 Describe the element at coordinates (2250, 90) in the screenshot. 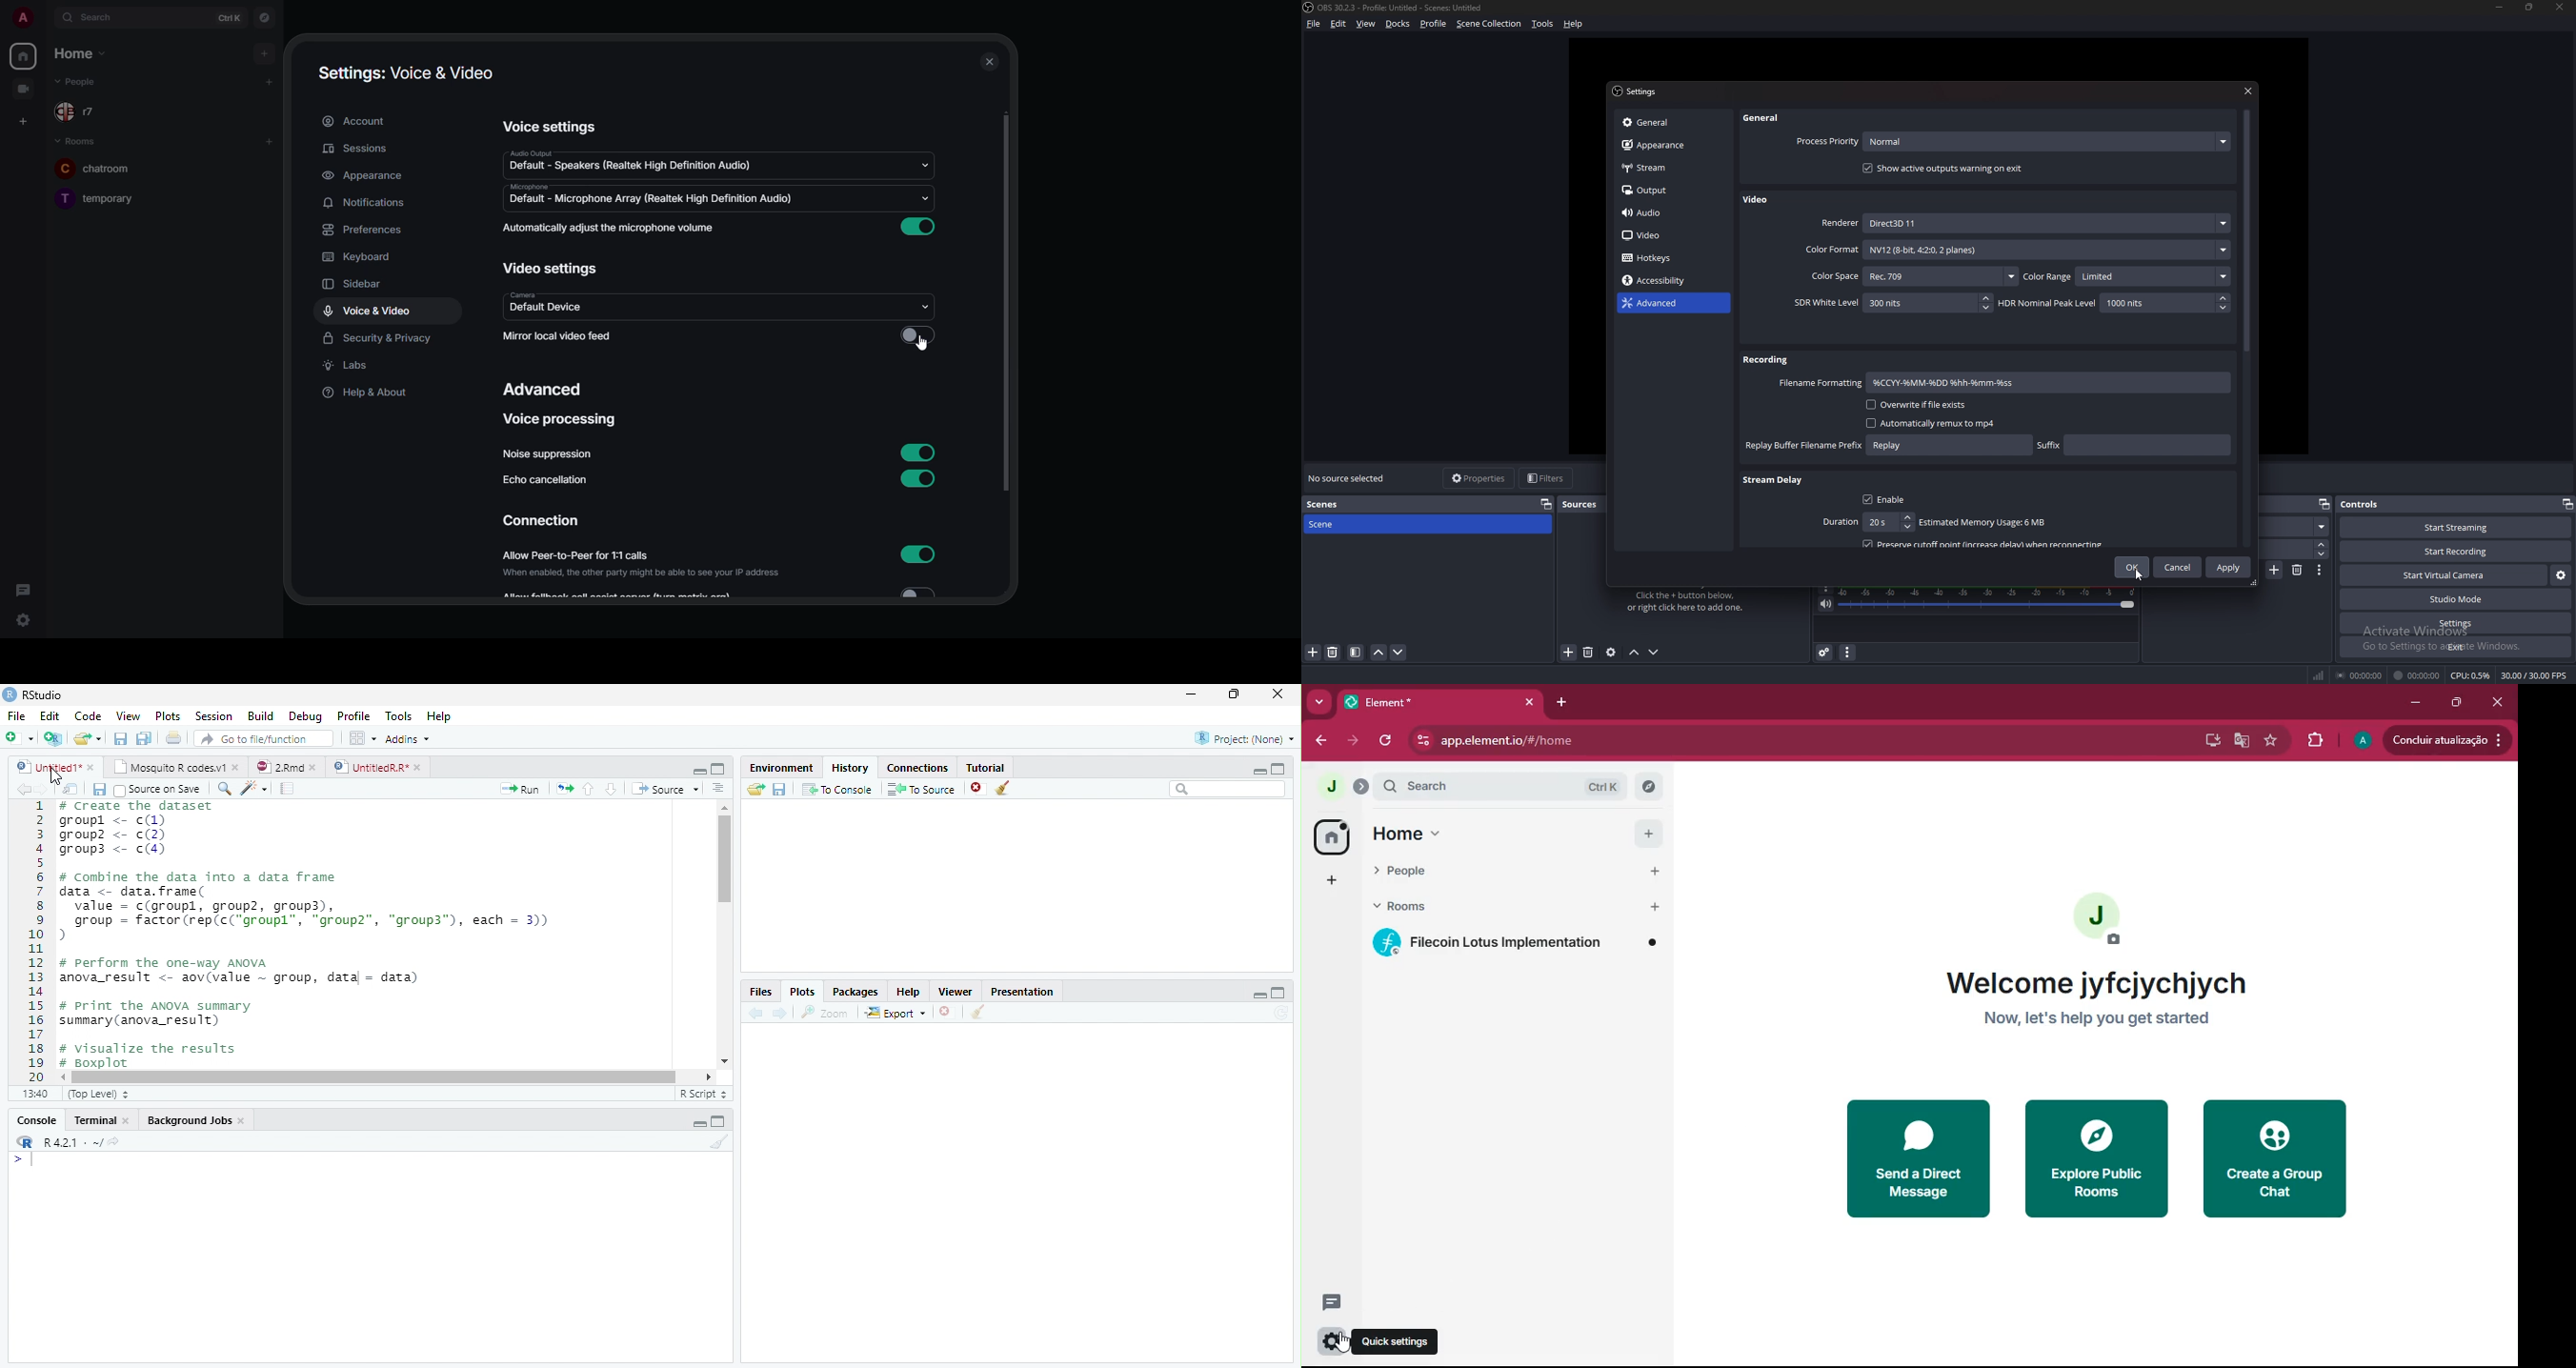

I see `close` at that location.